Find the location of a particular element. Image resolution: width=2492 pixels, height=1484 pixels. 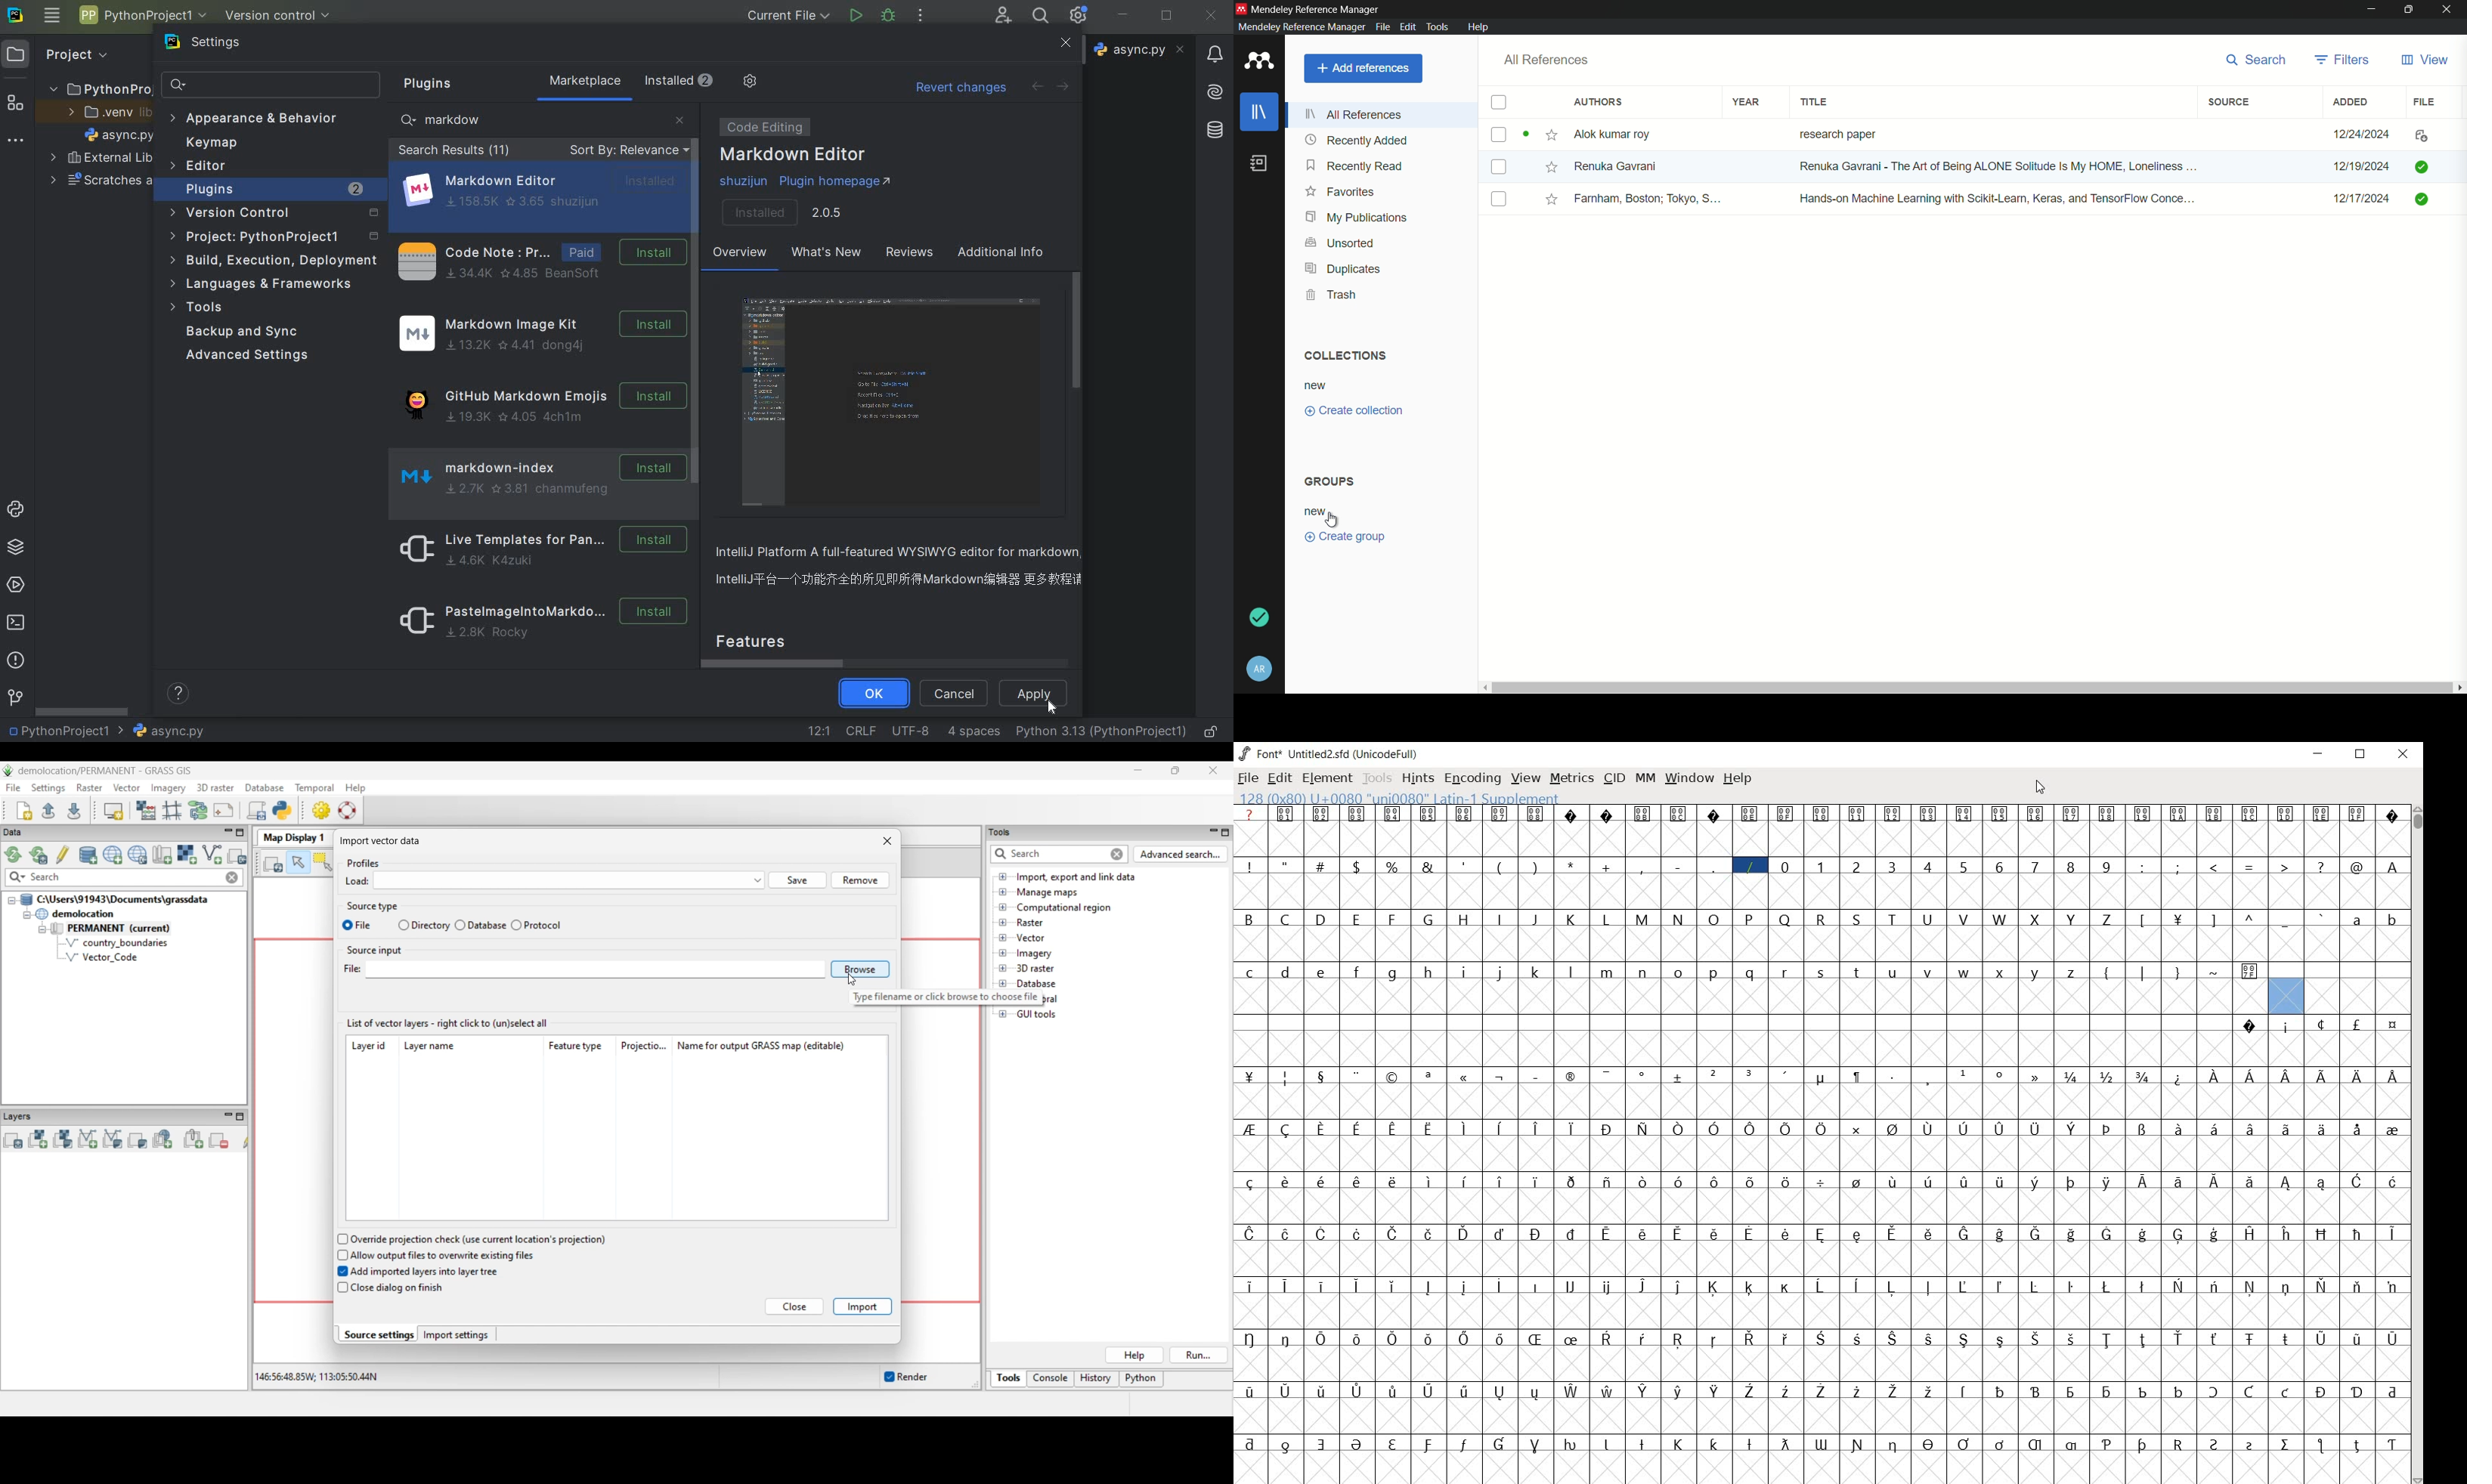

glyph is located at coordinates (1928, 1182).